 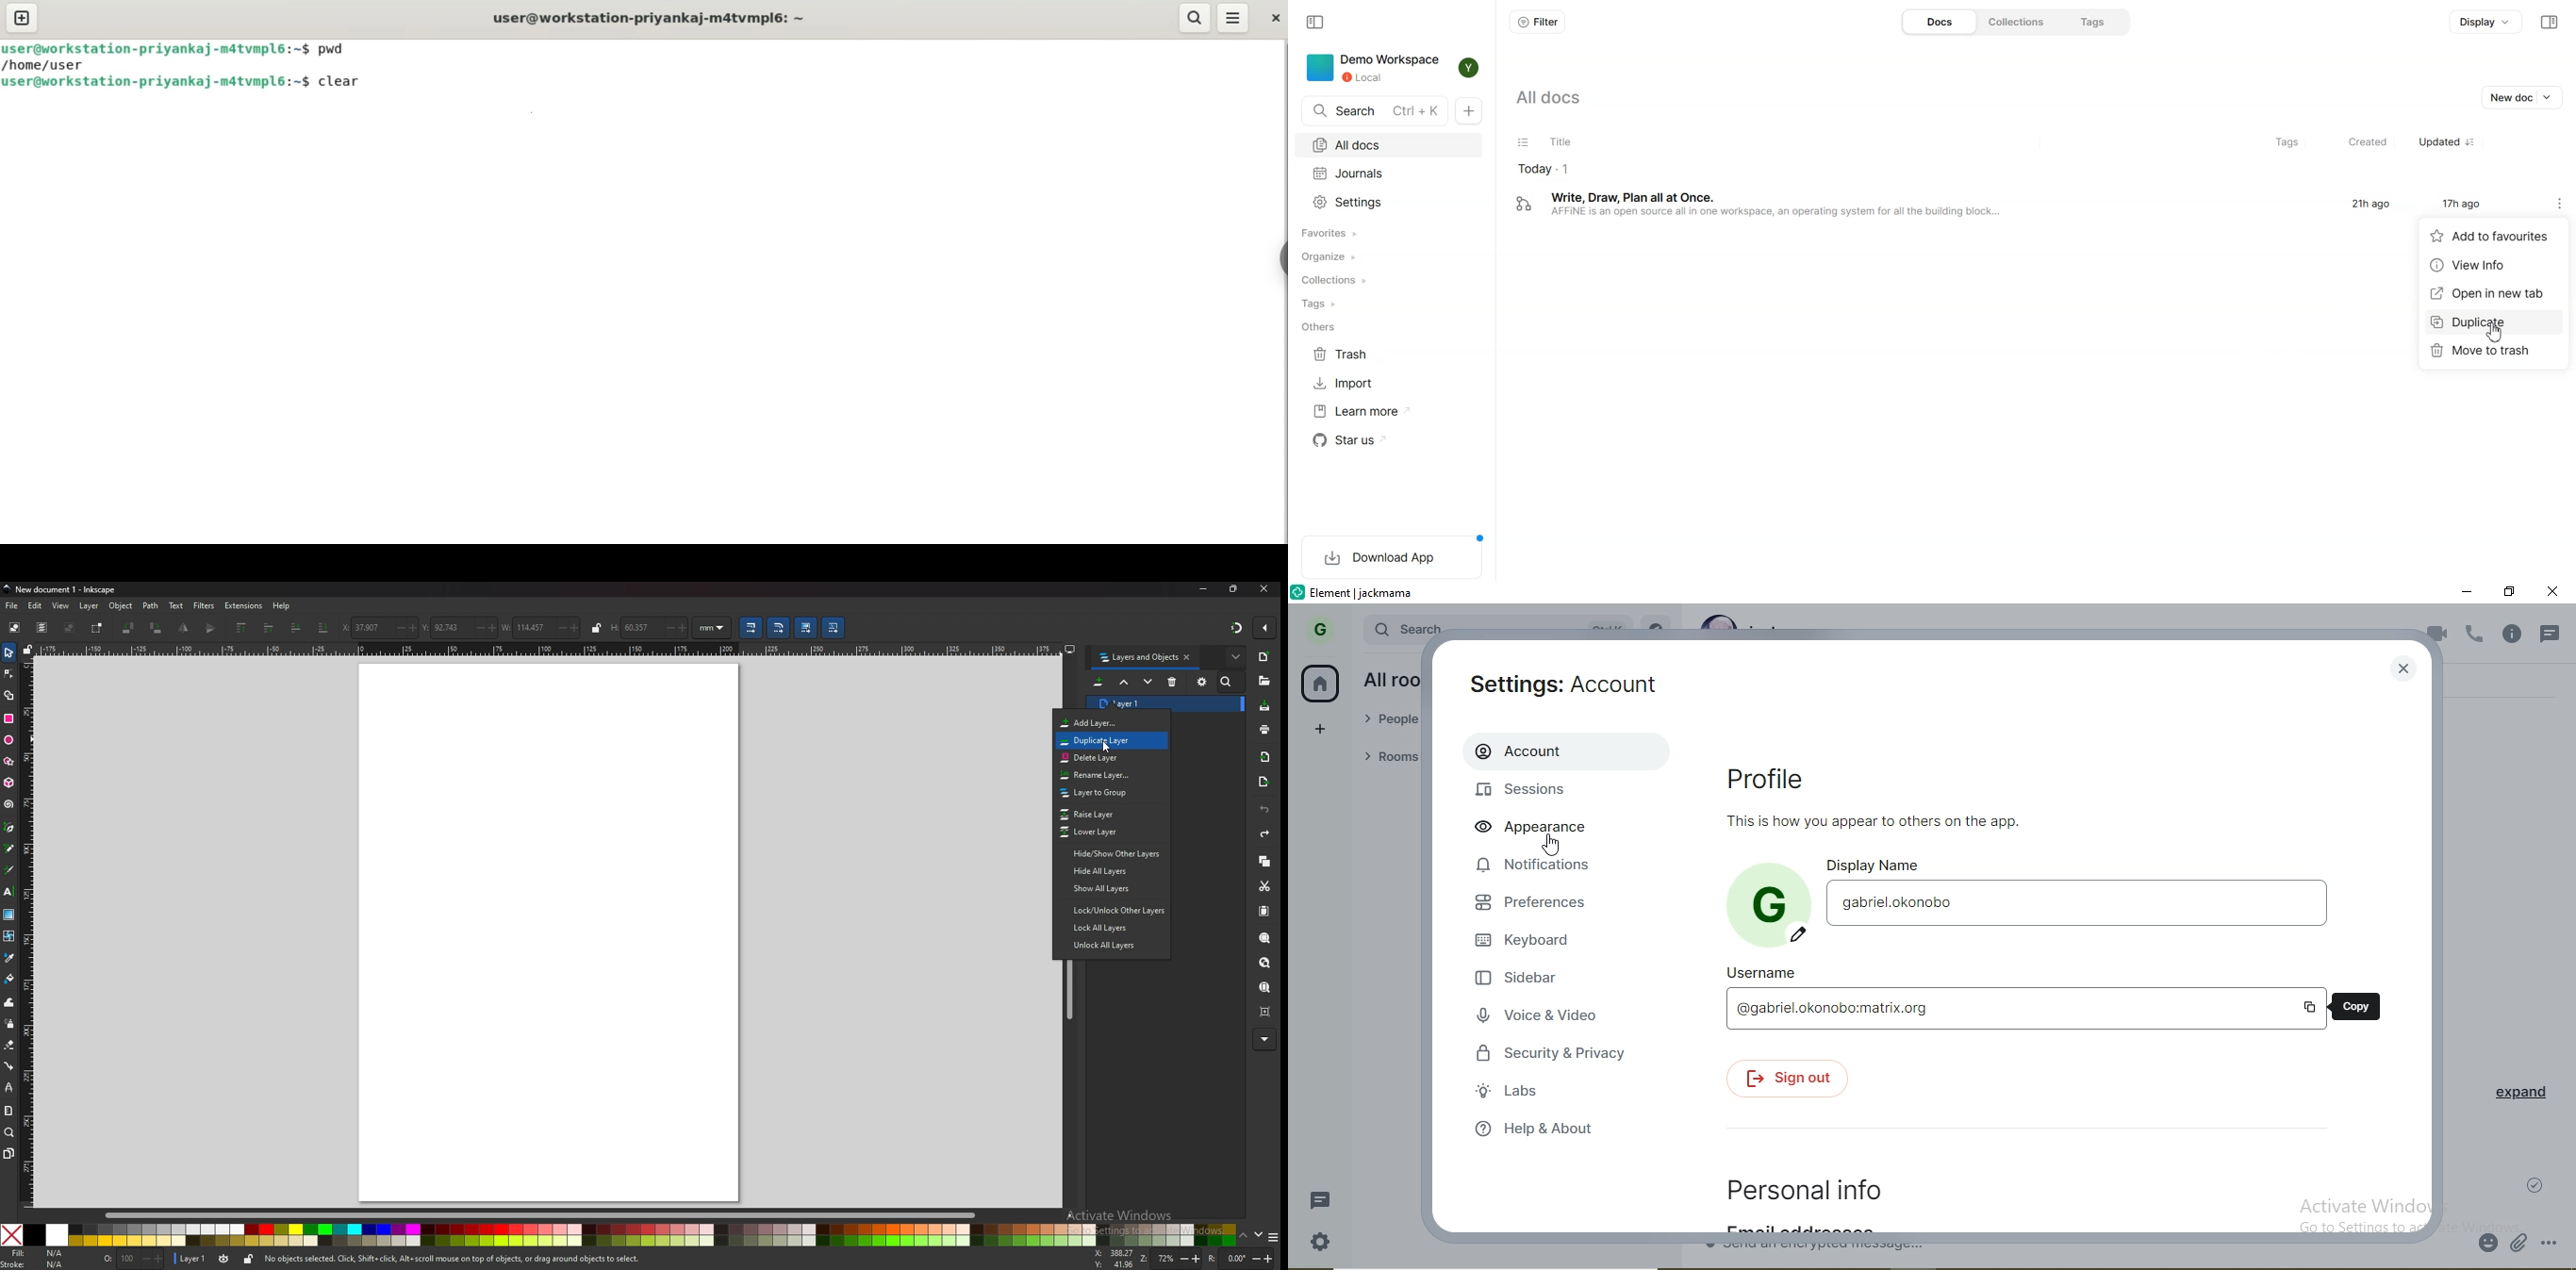 I want to click on help & about, so click(x=1545, y=1131).